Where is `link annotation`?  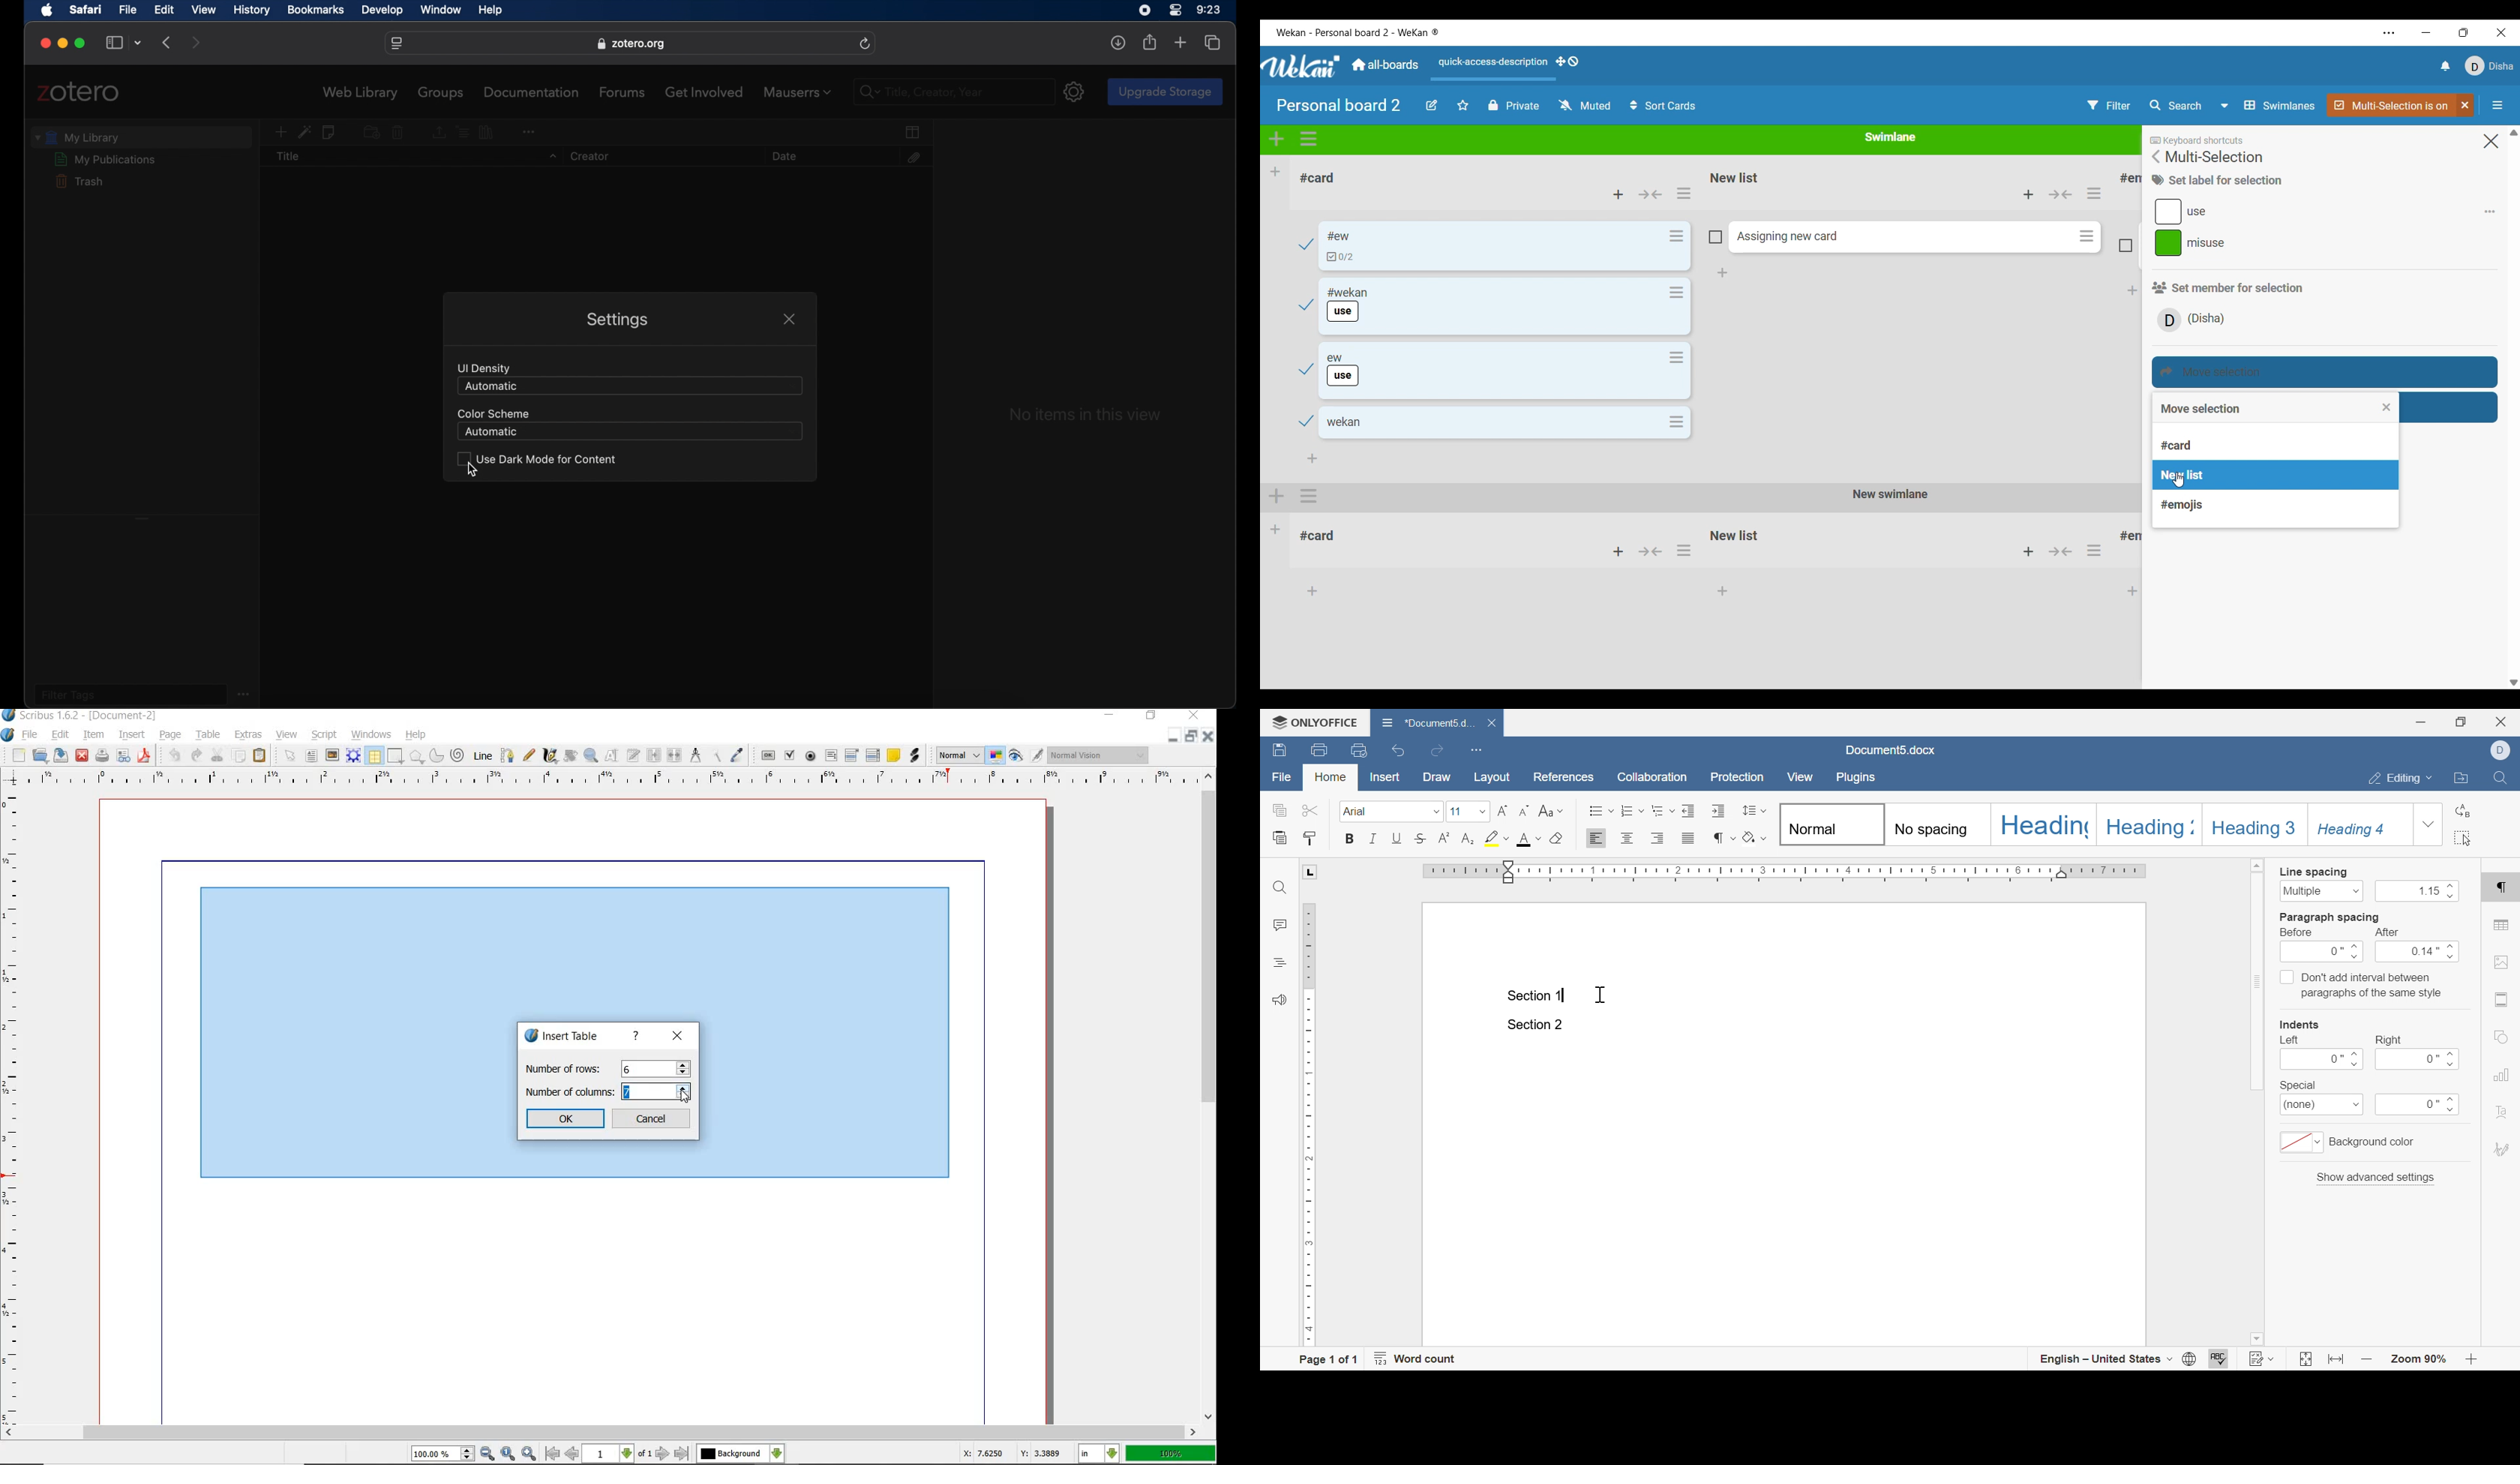
link annotation is located at coordinates (917, 756).